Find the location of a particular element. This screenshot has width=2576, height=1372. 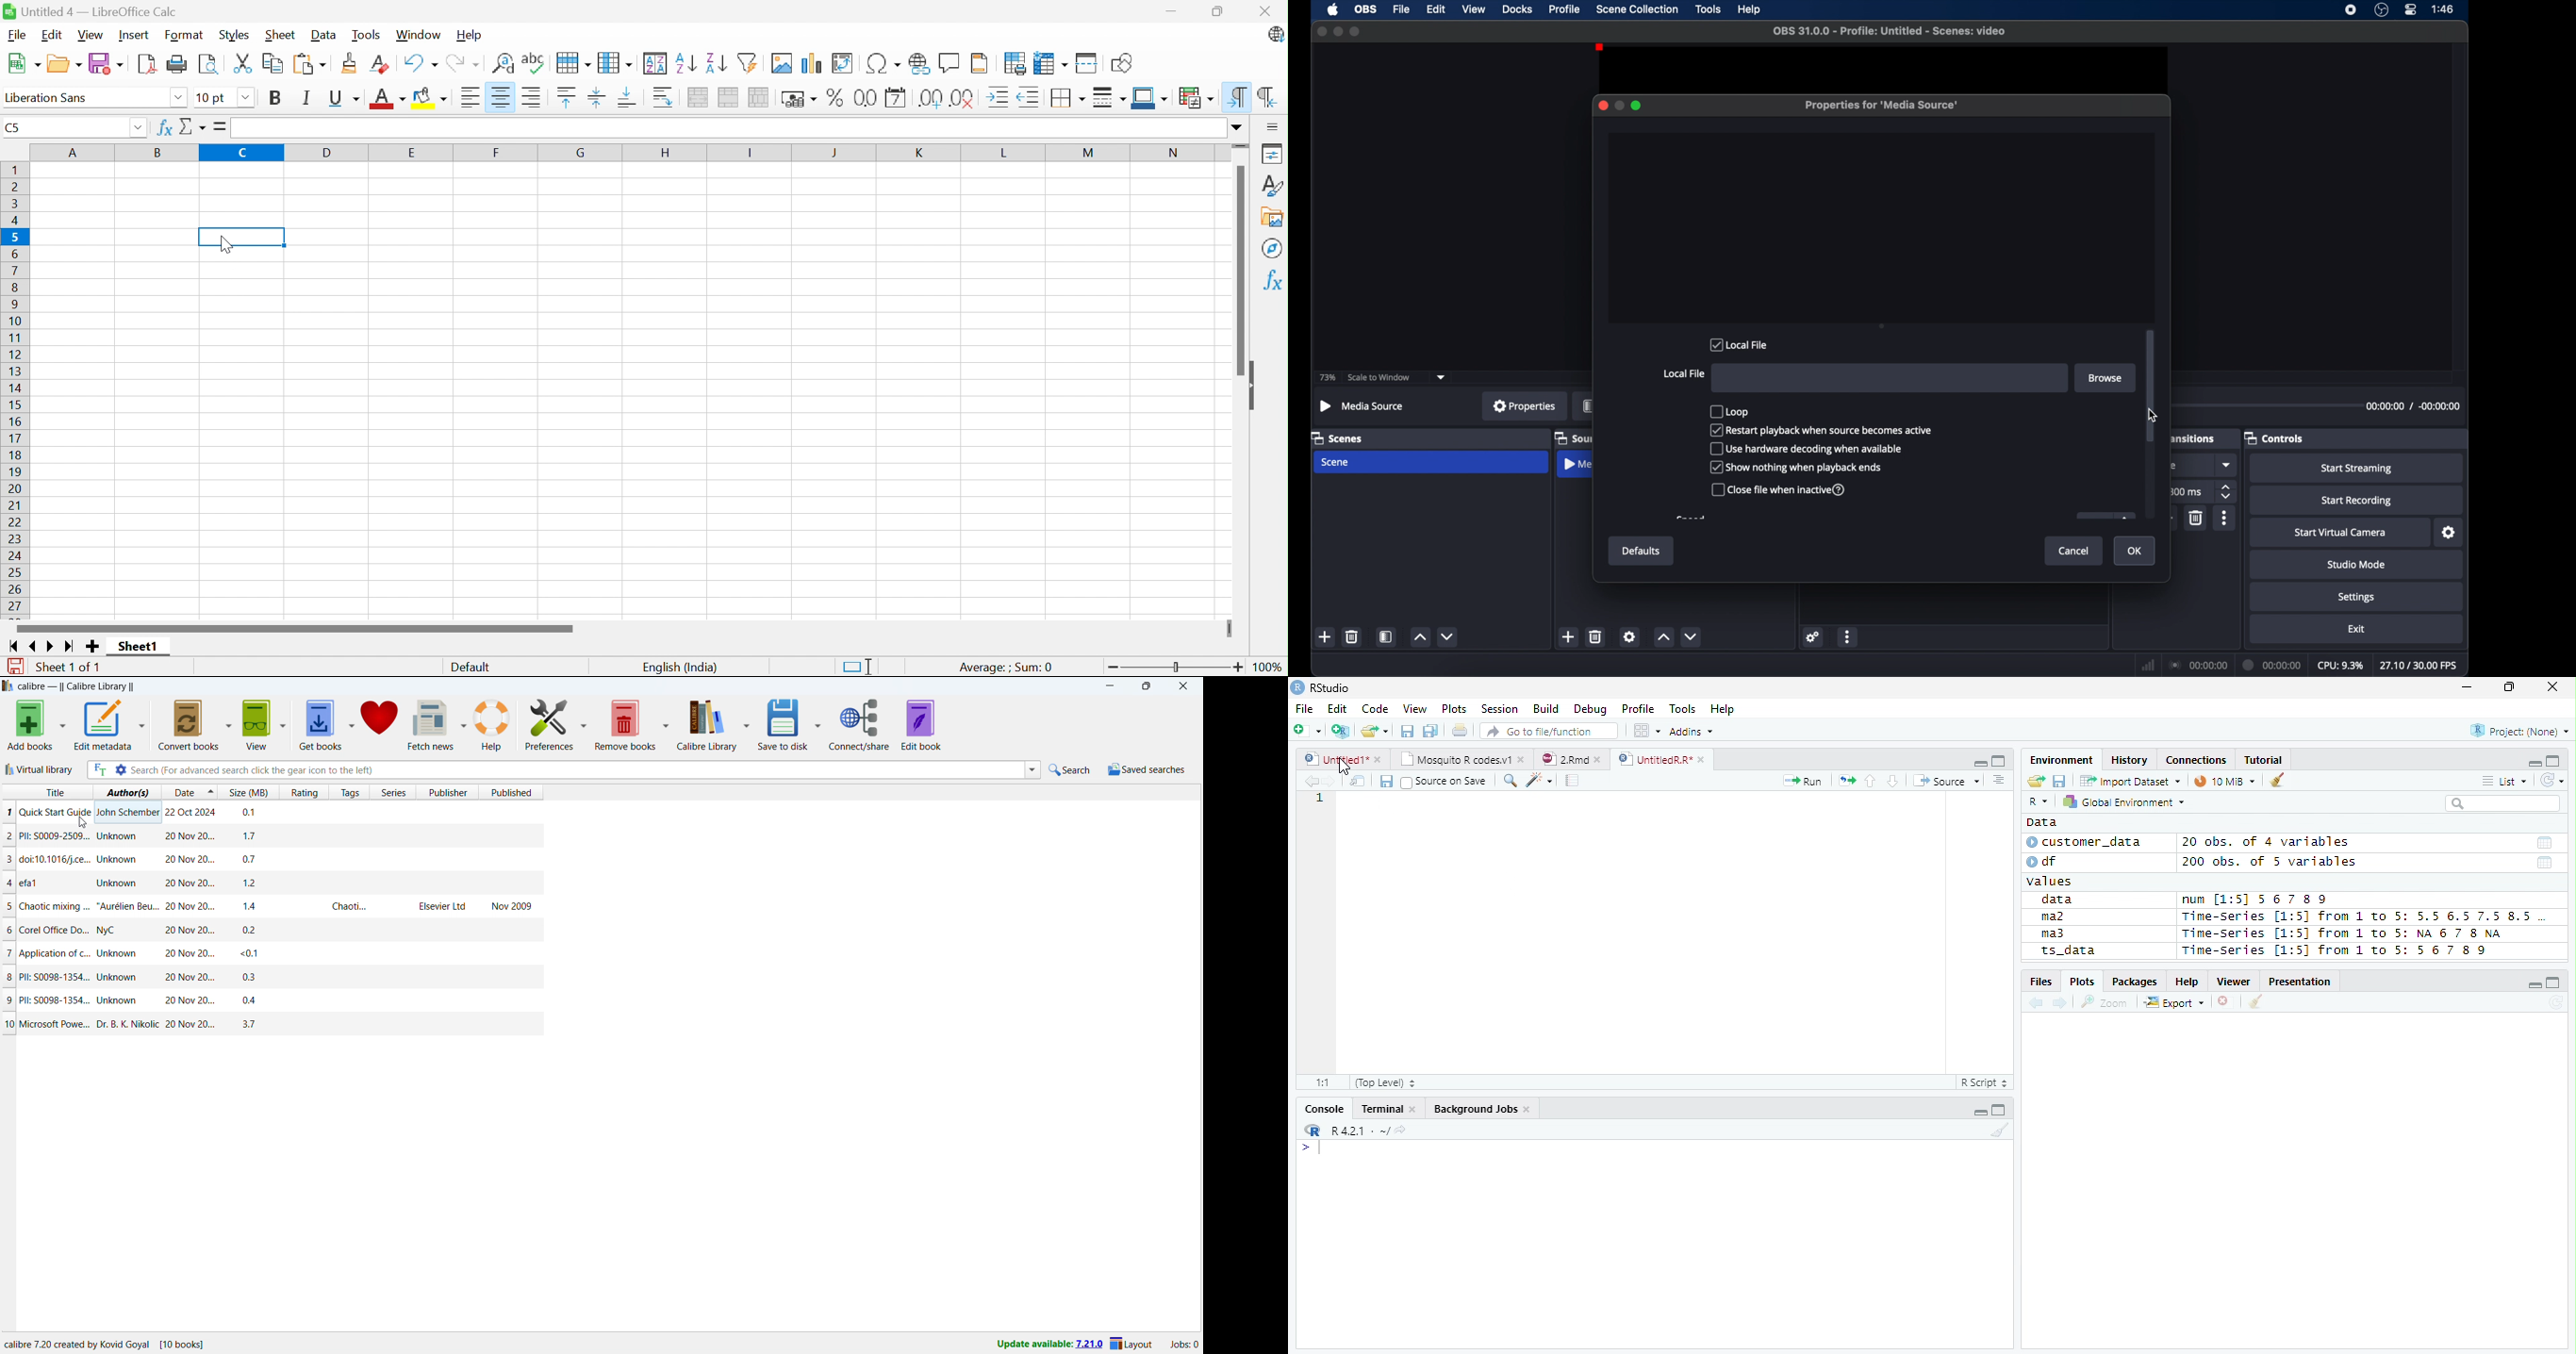

Unmerge cells is located at coordinates (762, 97).